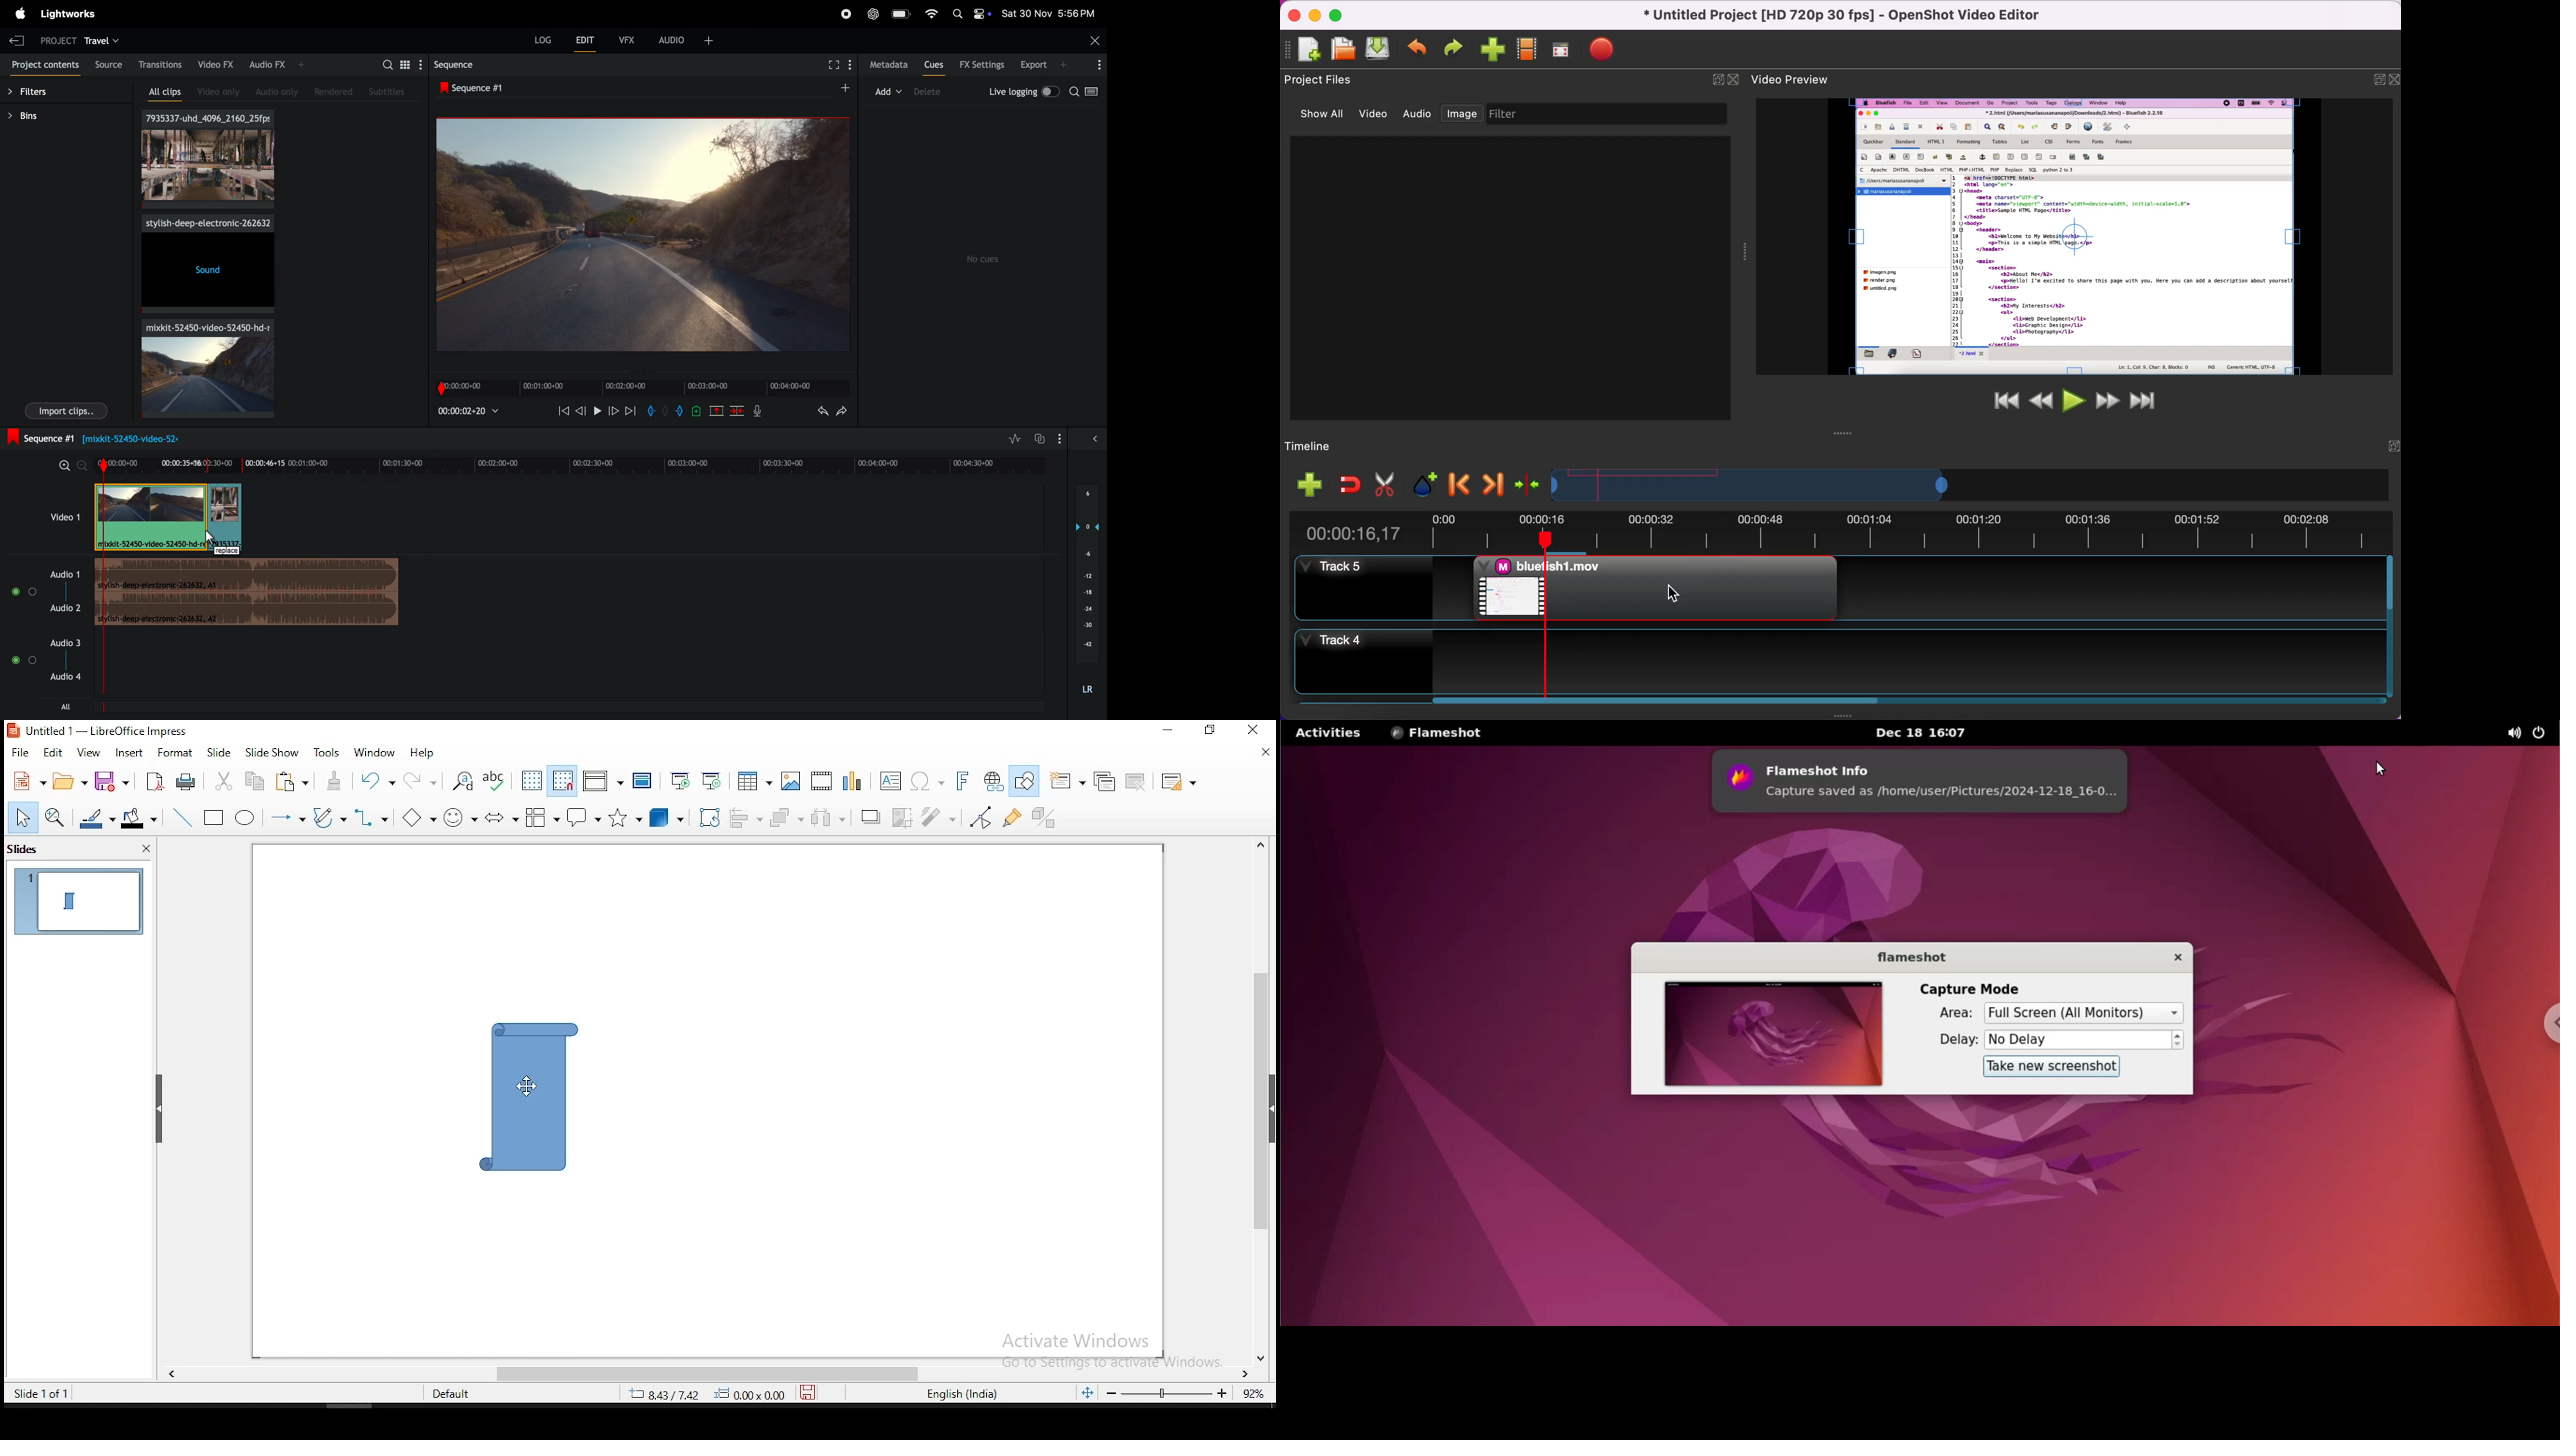 The height and width of the screenshot is (1456, 2576). Describe the element at coordinates (333, 779) in the screenshot. I see `clone formatting` at that location.